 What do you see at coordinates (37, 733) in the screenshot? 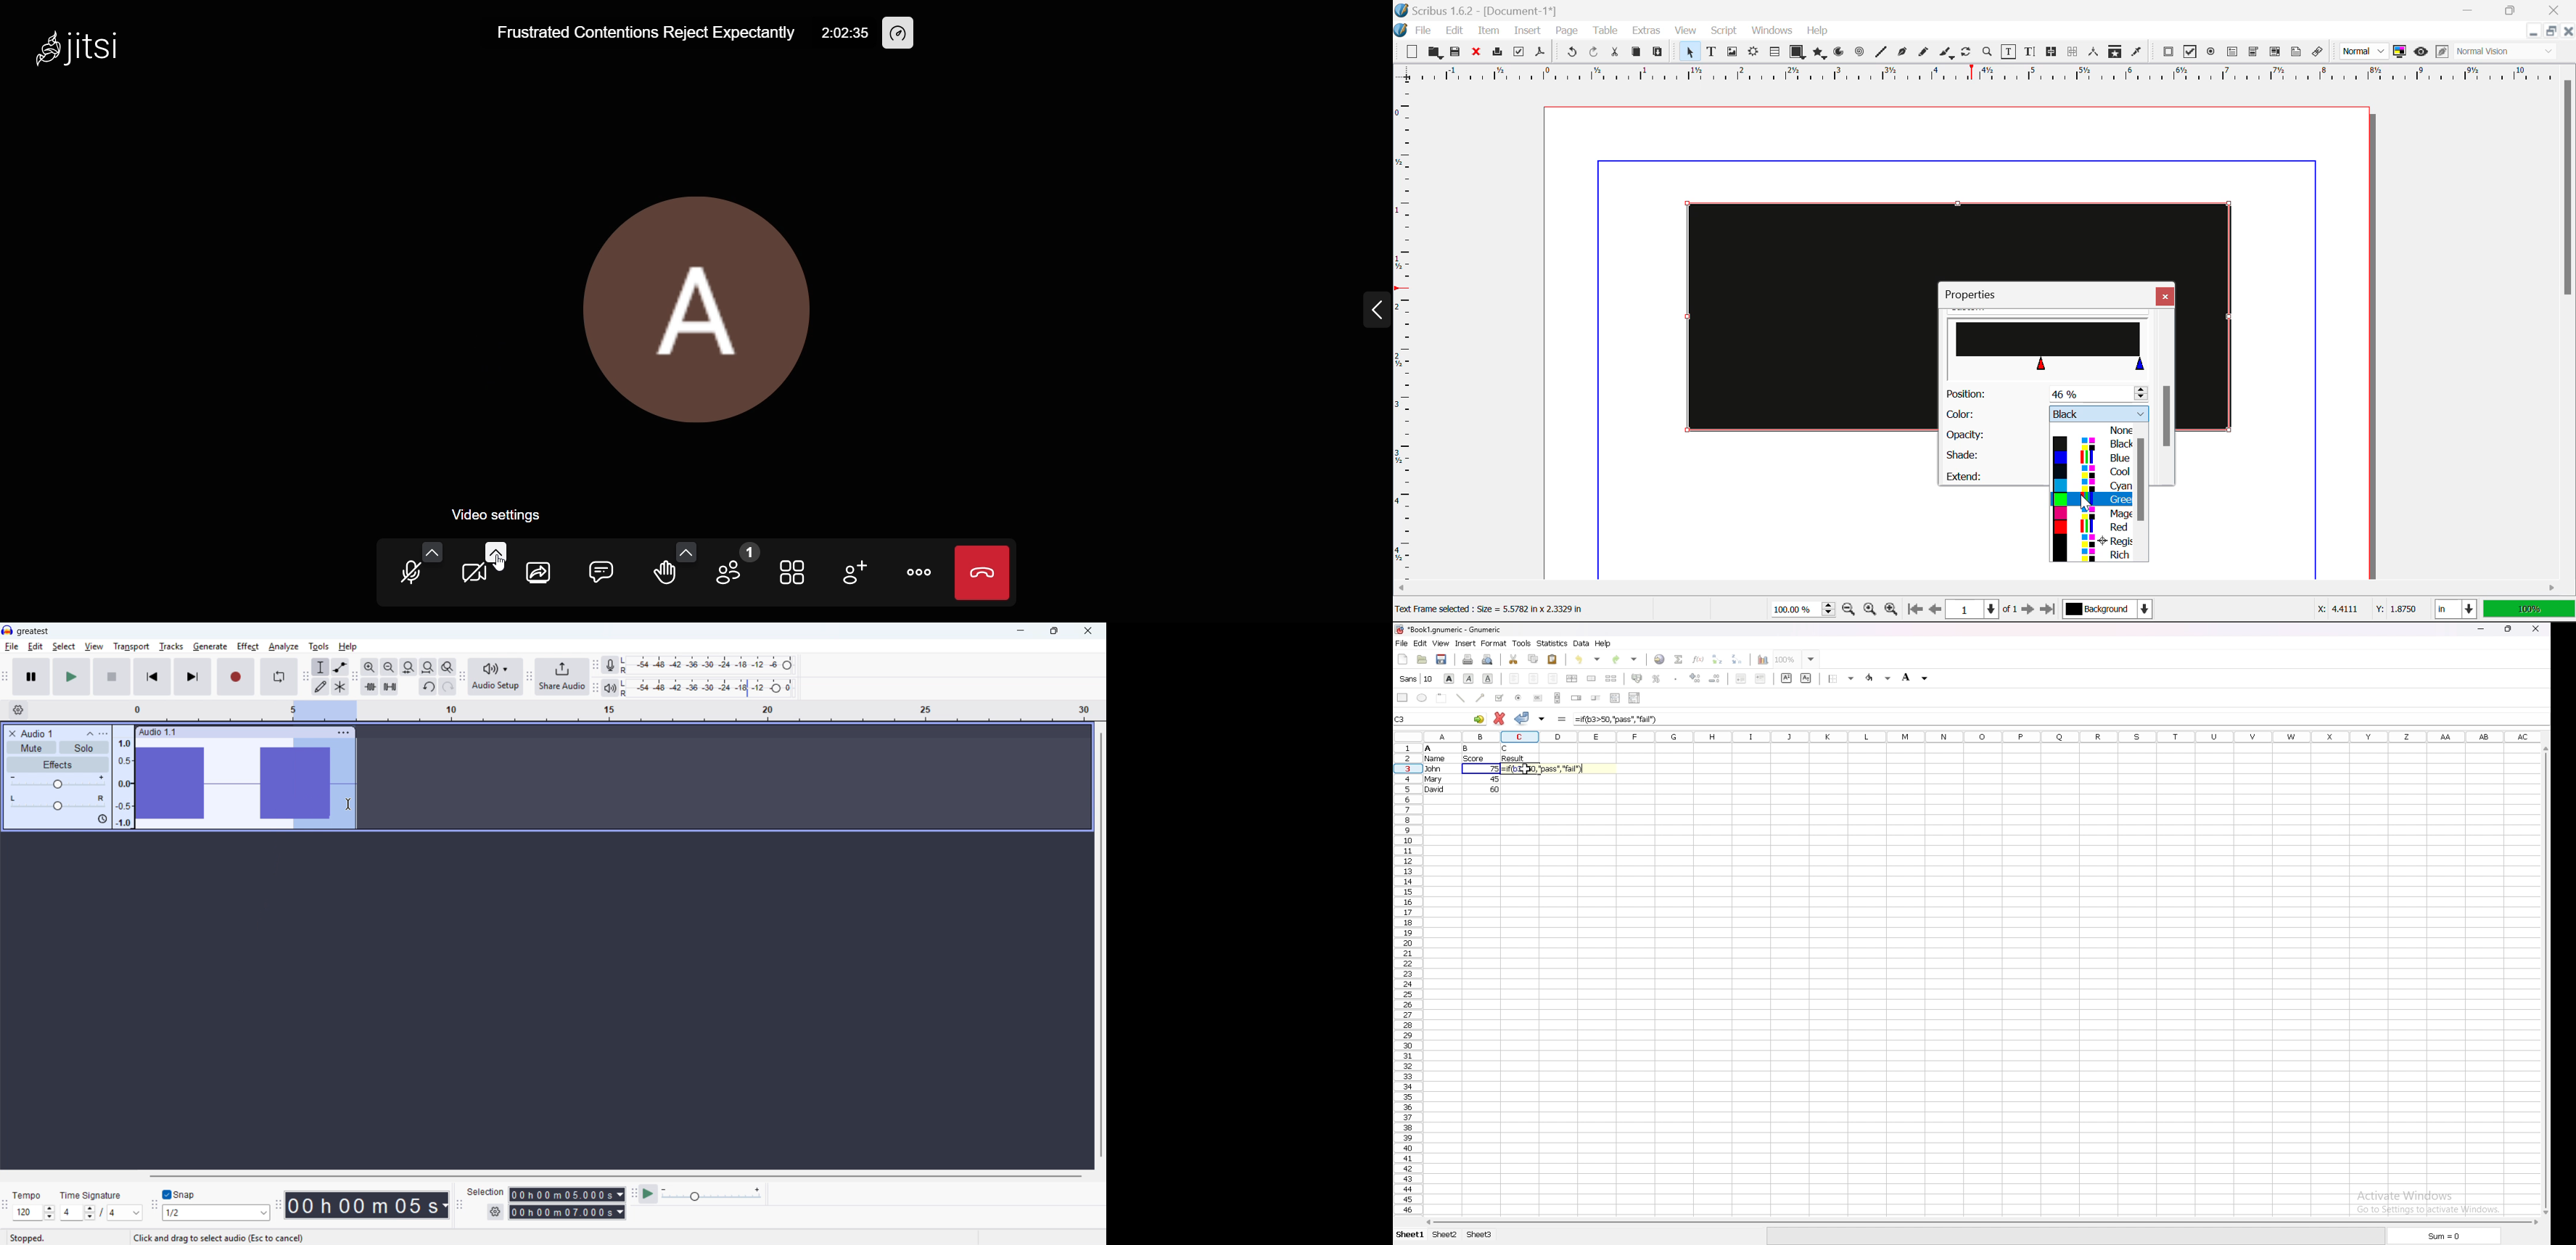
I see `Audio 1` at bounding box center [37, 733].